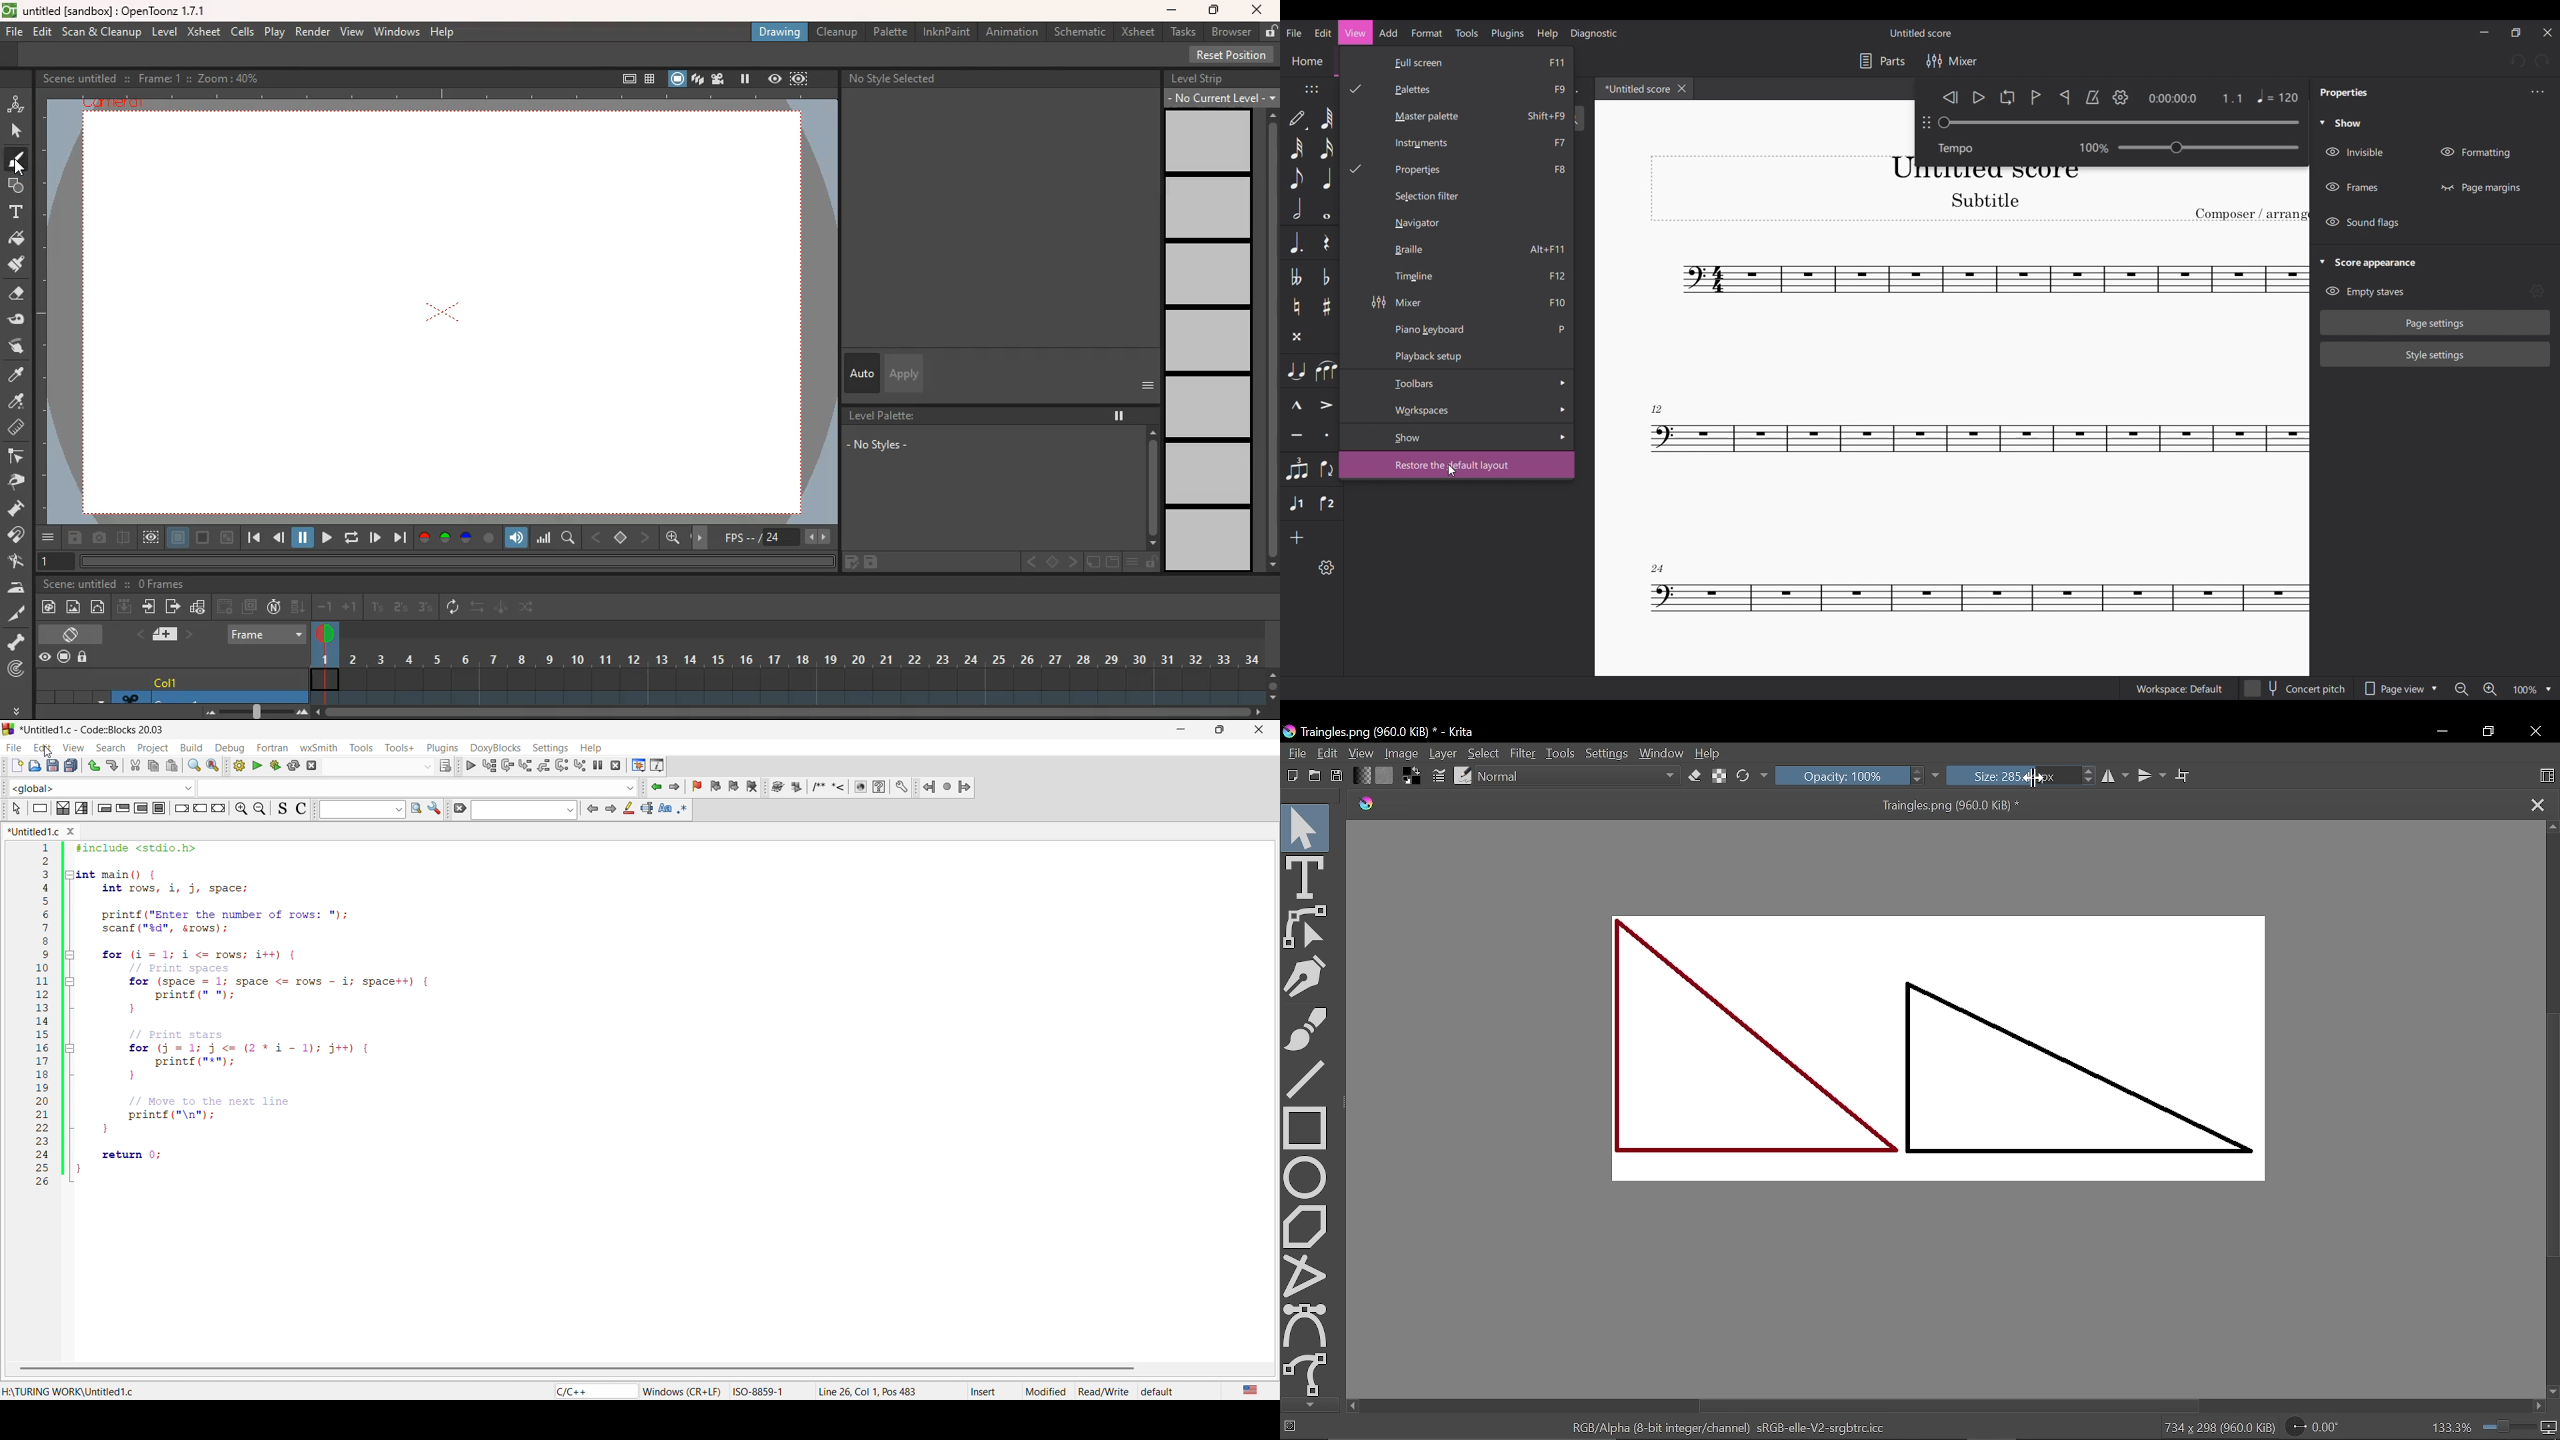 The height and width of the screenshot is (1456, 2576). Describe the element at coordinates (2343, 94) in the screenshot. I see `properties` at that location.